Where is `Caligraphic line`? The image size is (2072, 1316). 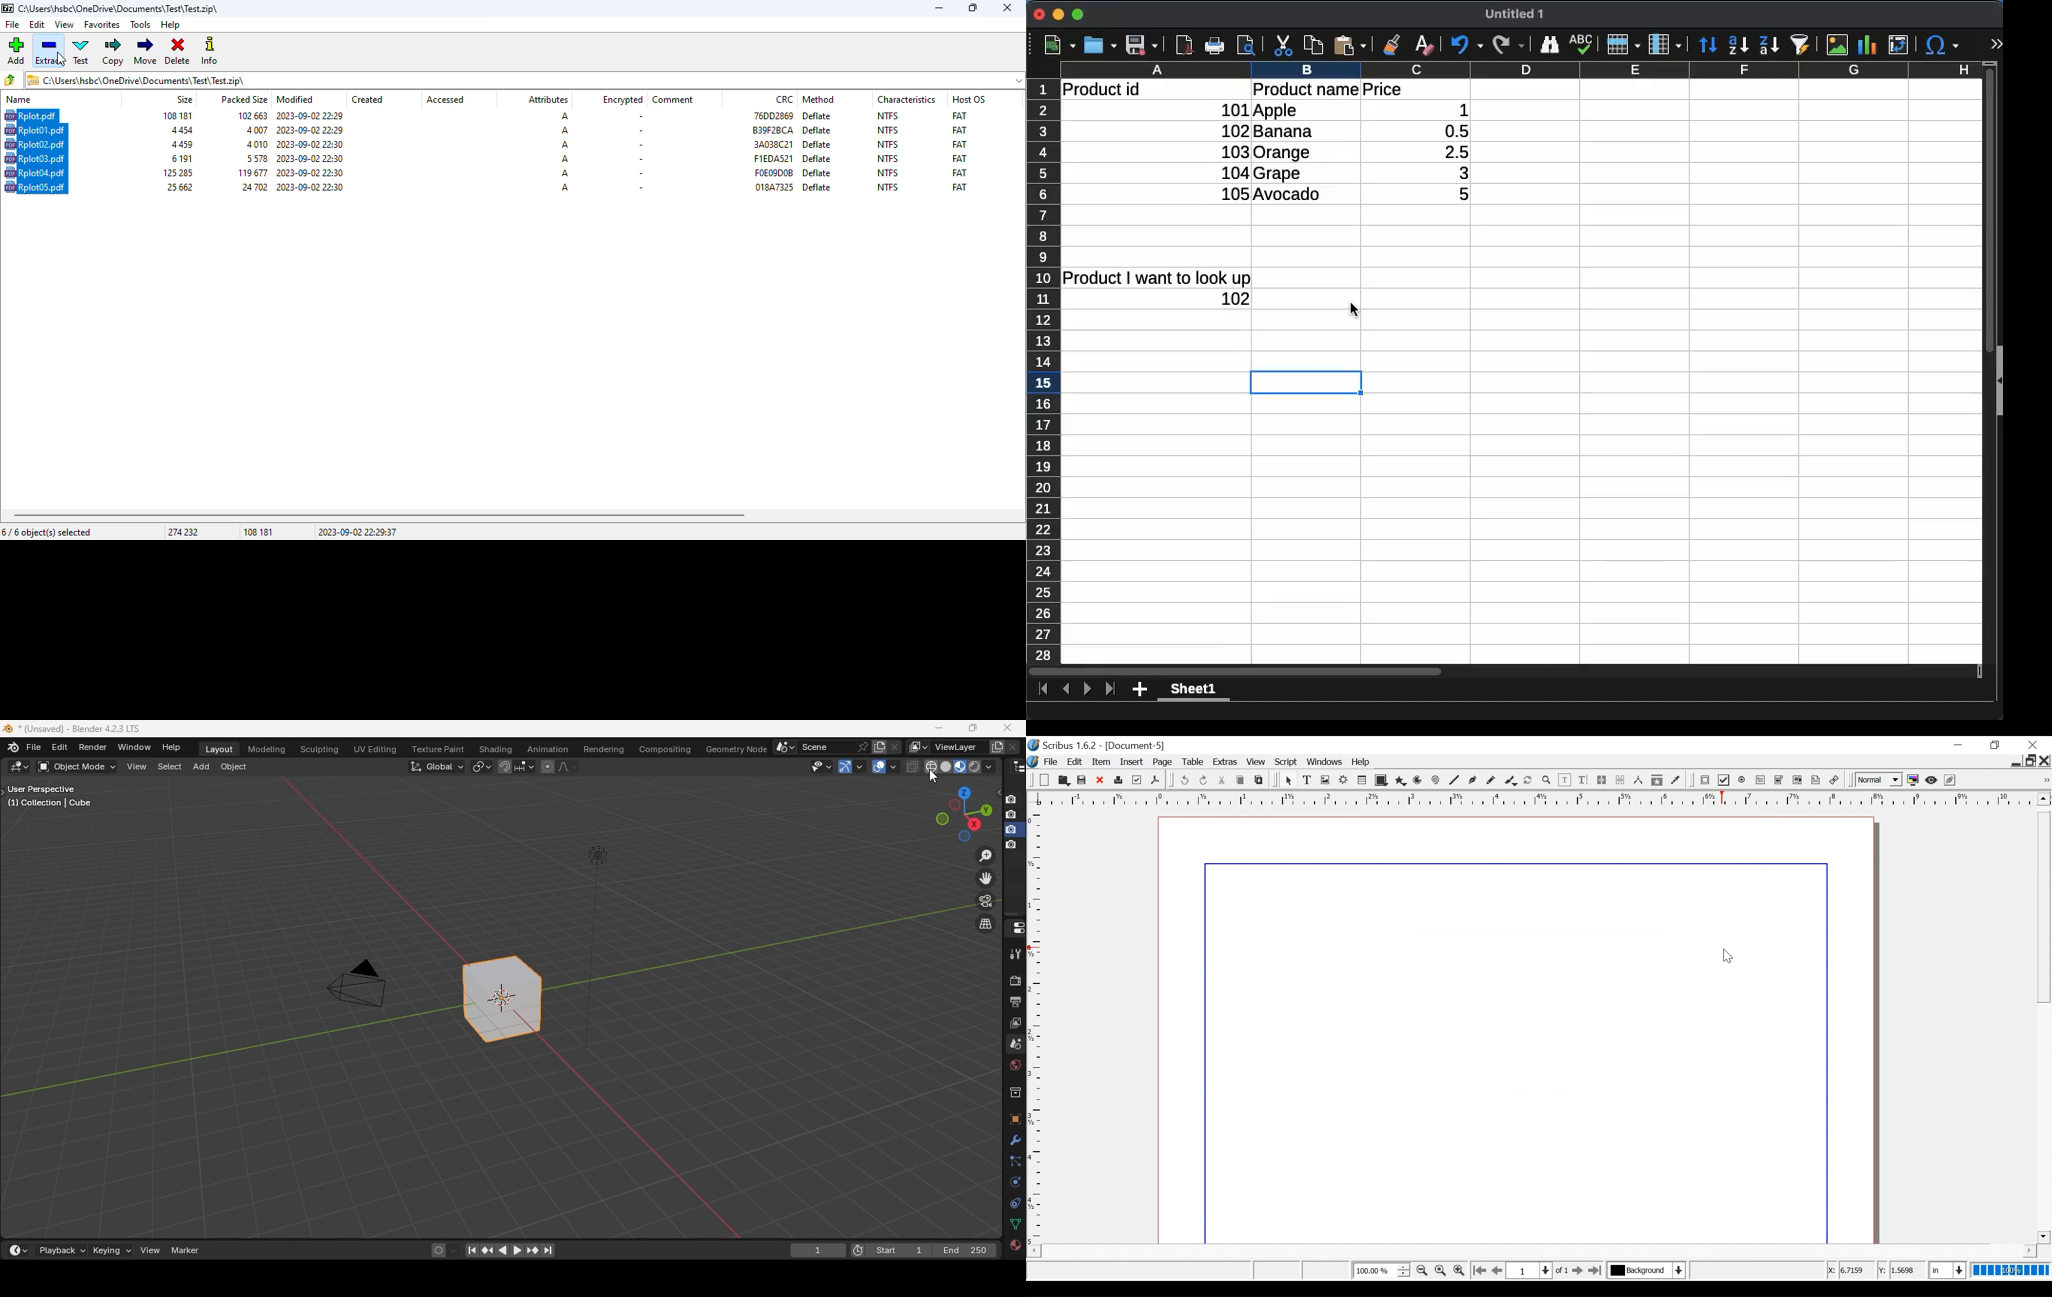 Caligraphic line is located at coordinates (1509, 780).